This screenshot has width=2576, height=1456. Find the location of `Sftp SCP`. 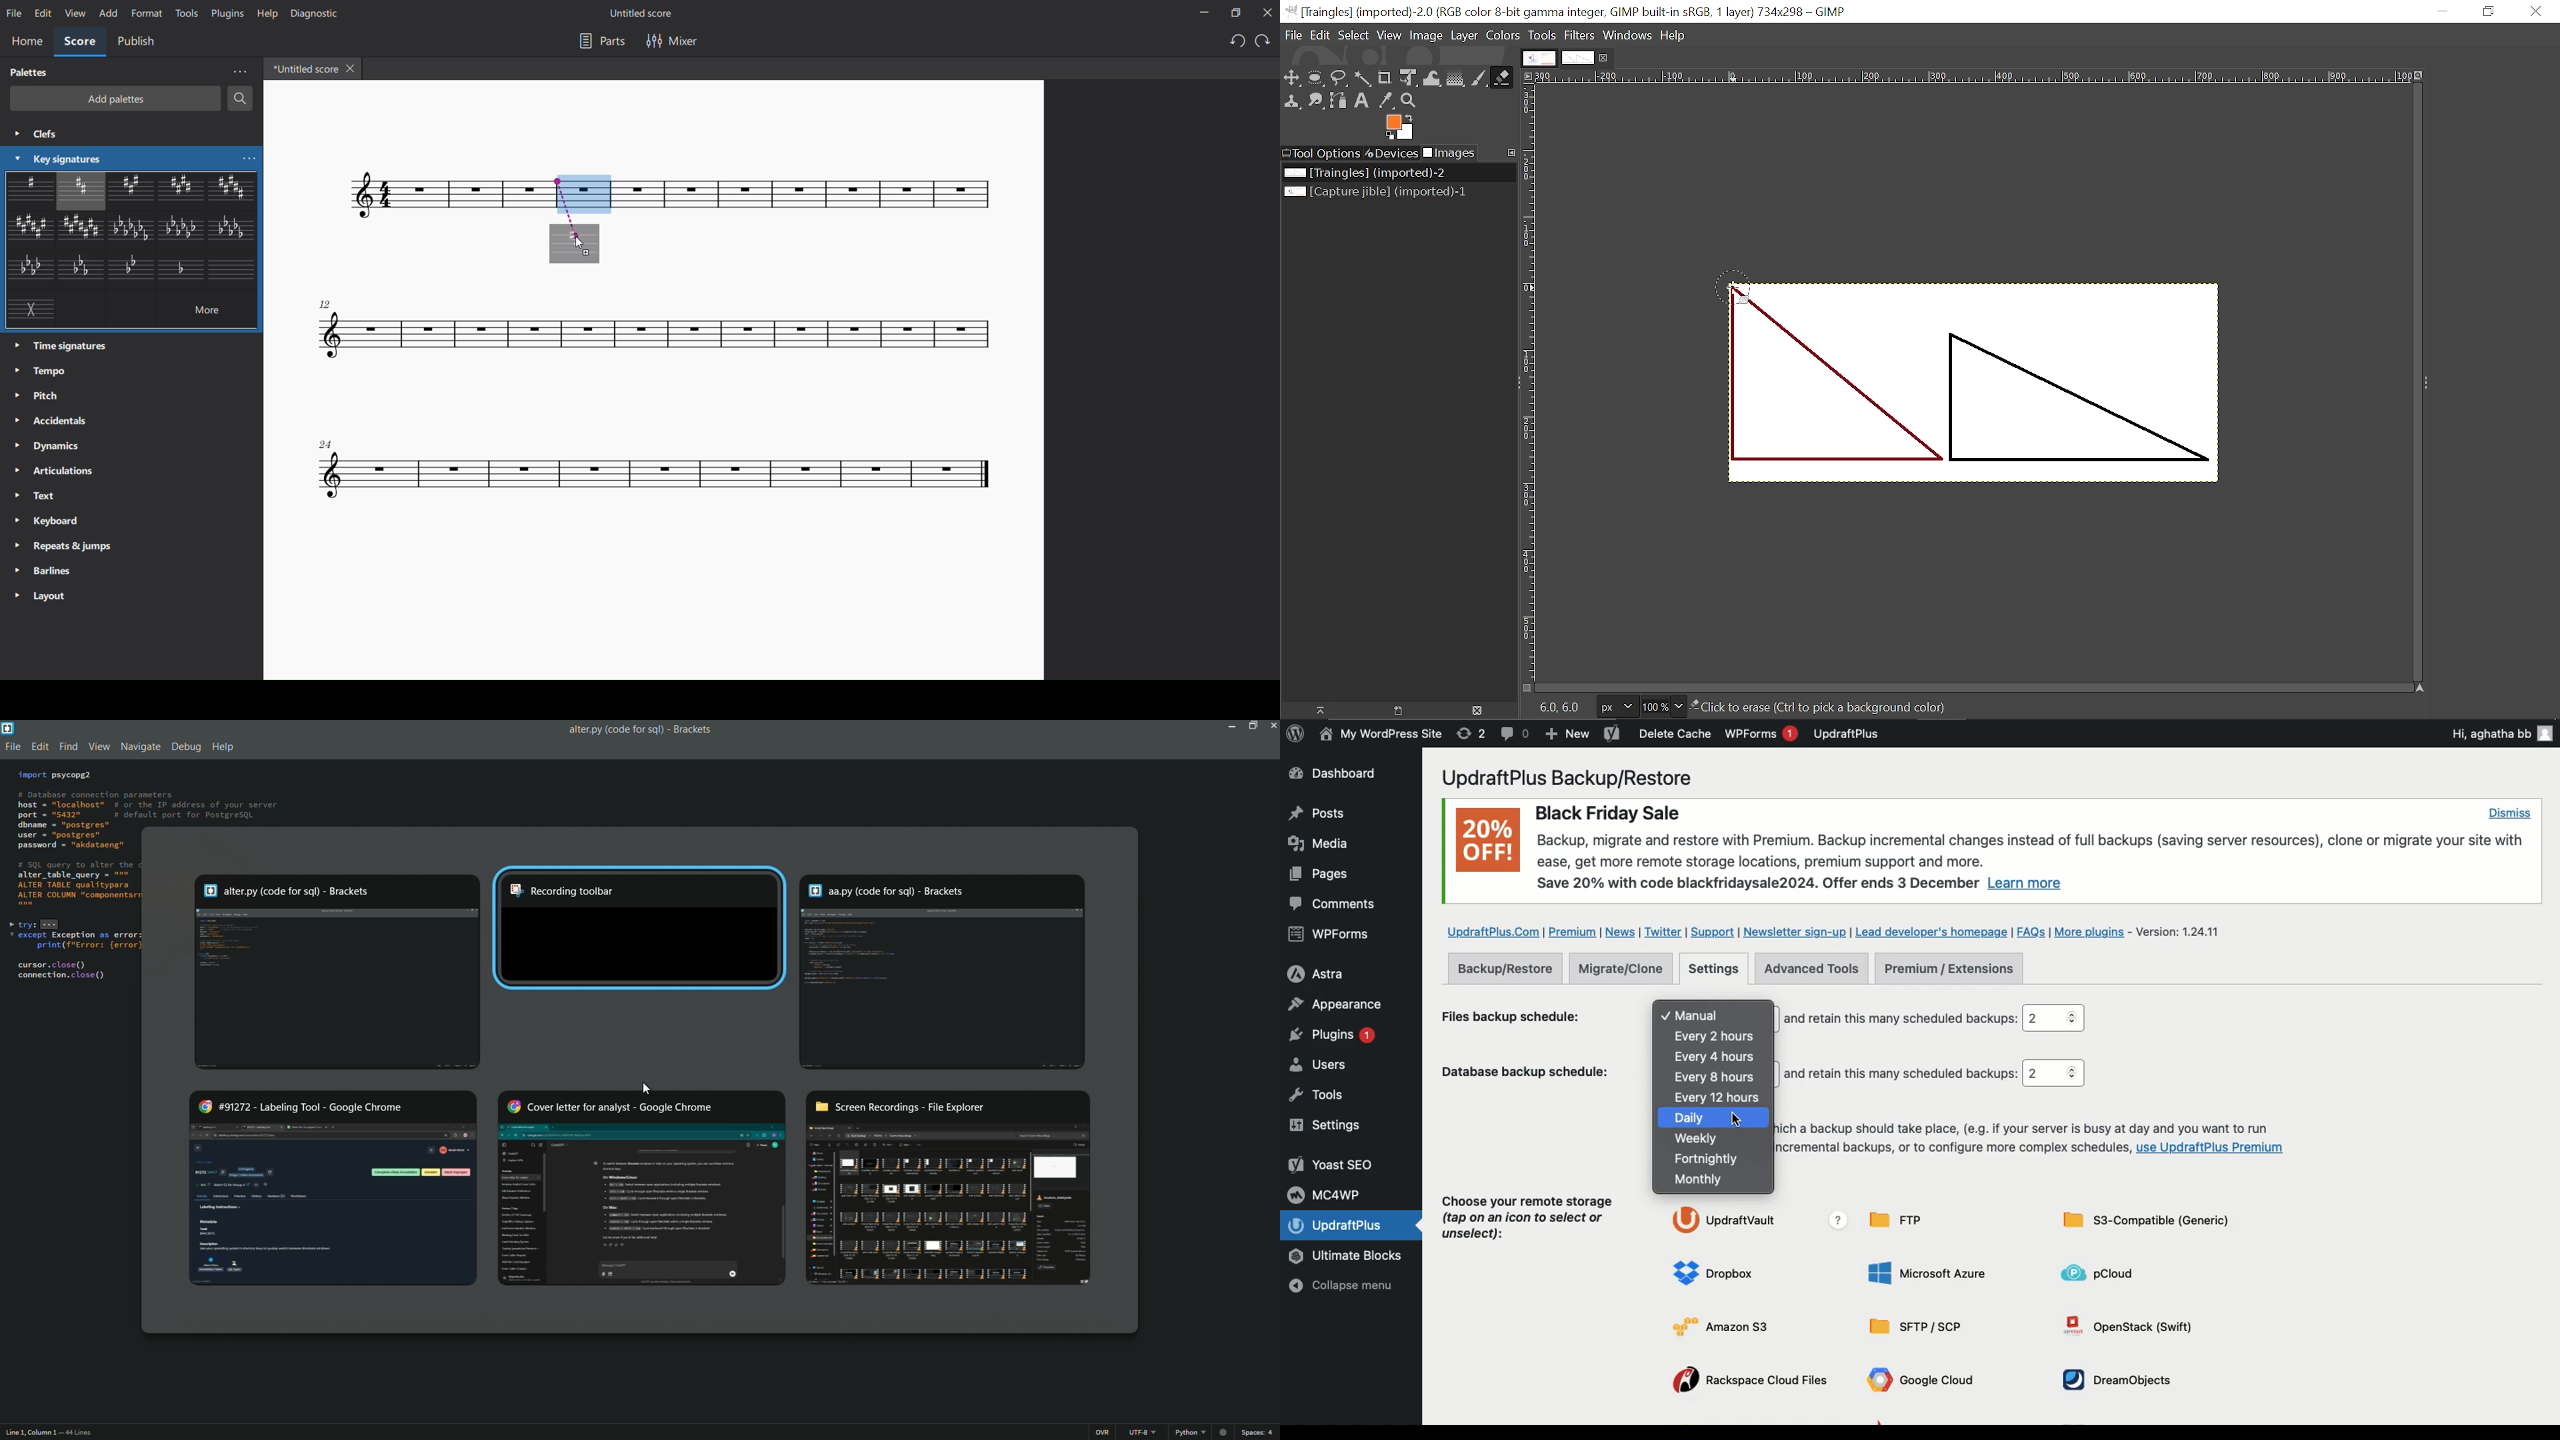

Sftp SCP is located at coordinates (1922, 1328).